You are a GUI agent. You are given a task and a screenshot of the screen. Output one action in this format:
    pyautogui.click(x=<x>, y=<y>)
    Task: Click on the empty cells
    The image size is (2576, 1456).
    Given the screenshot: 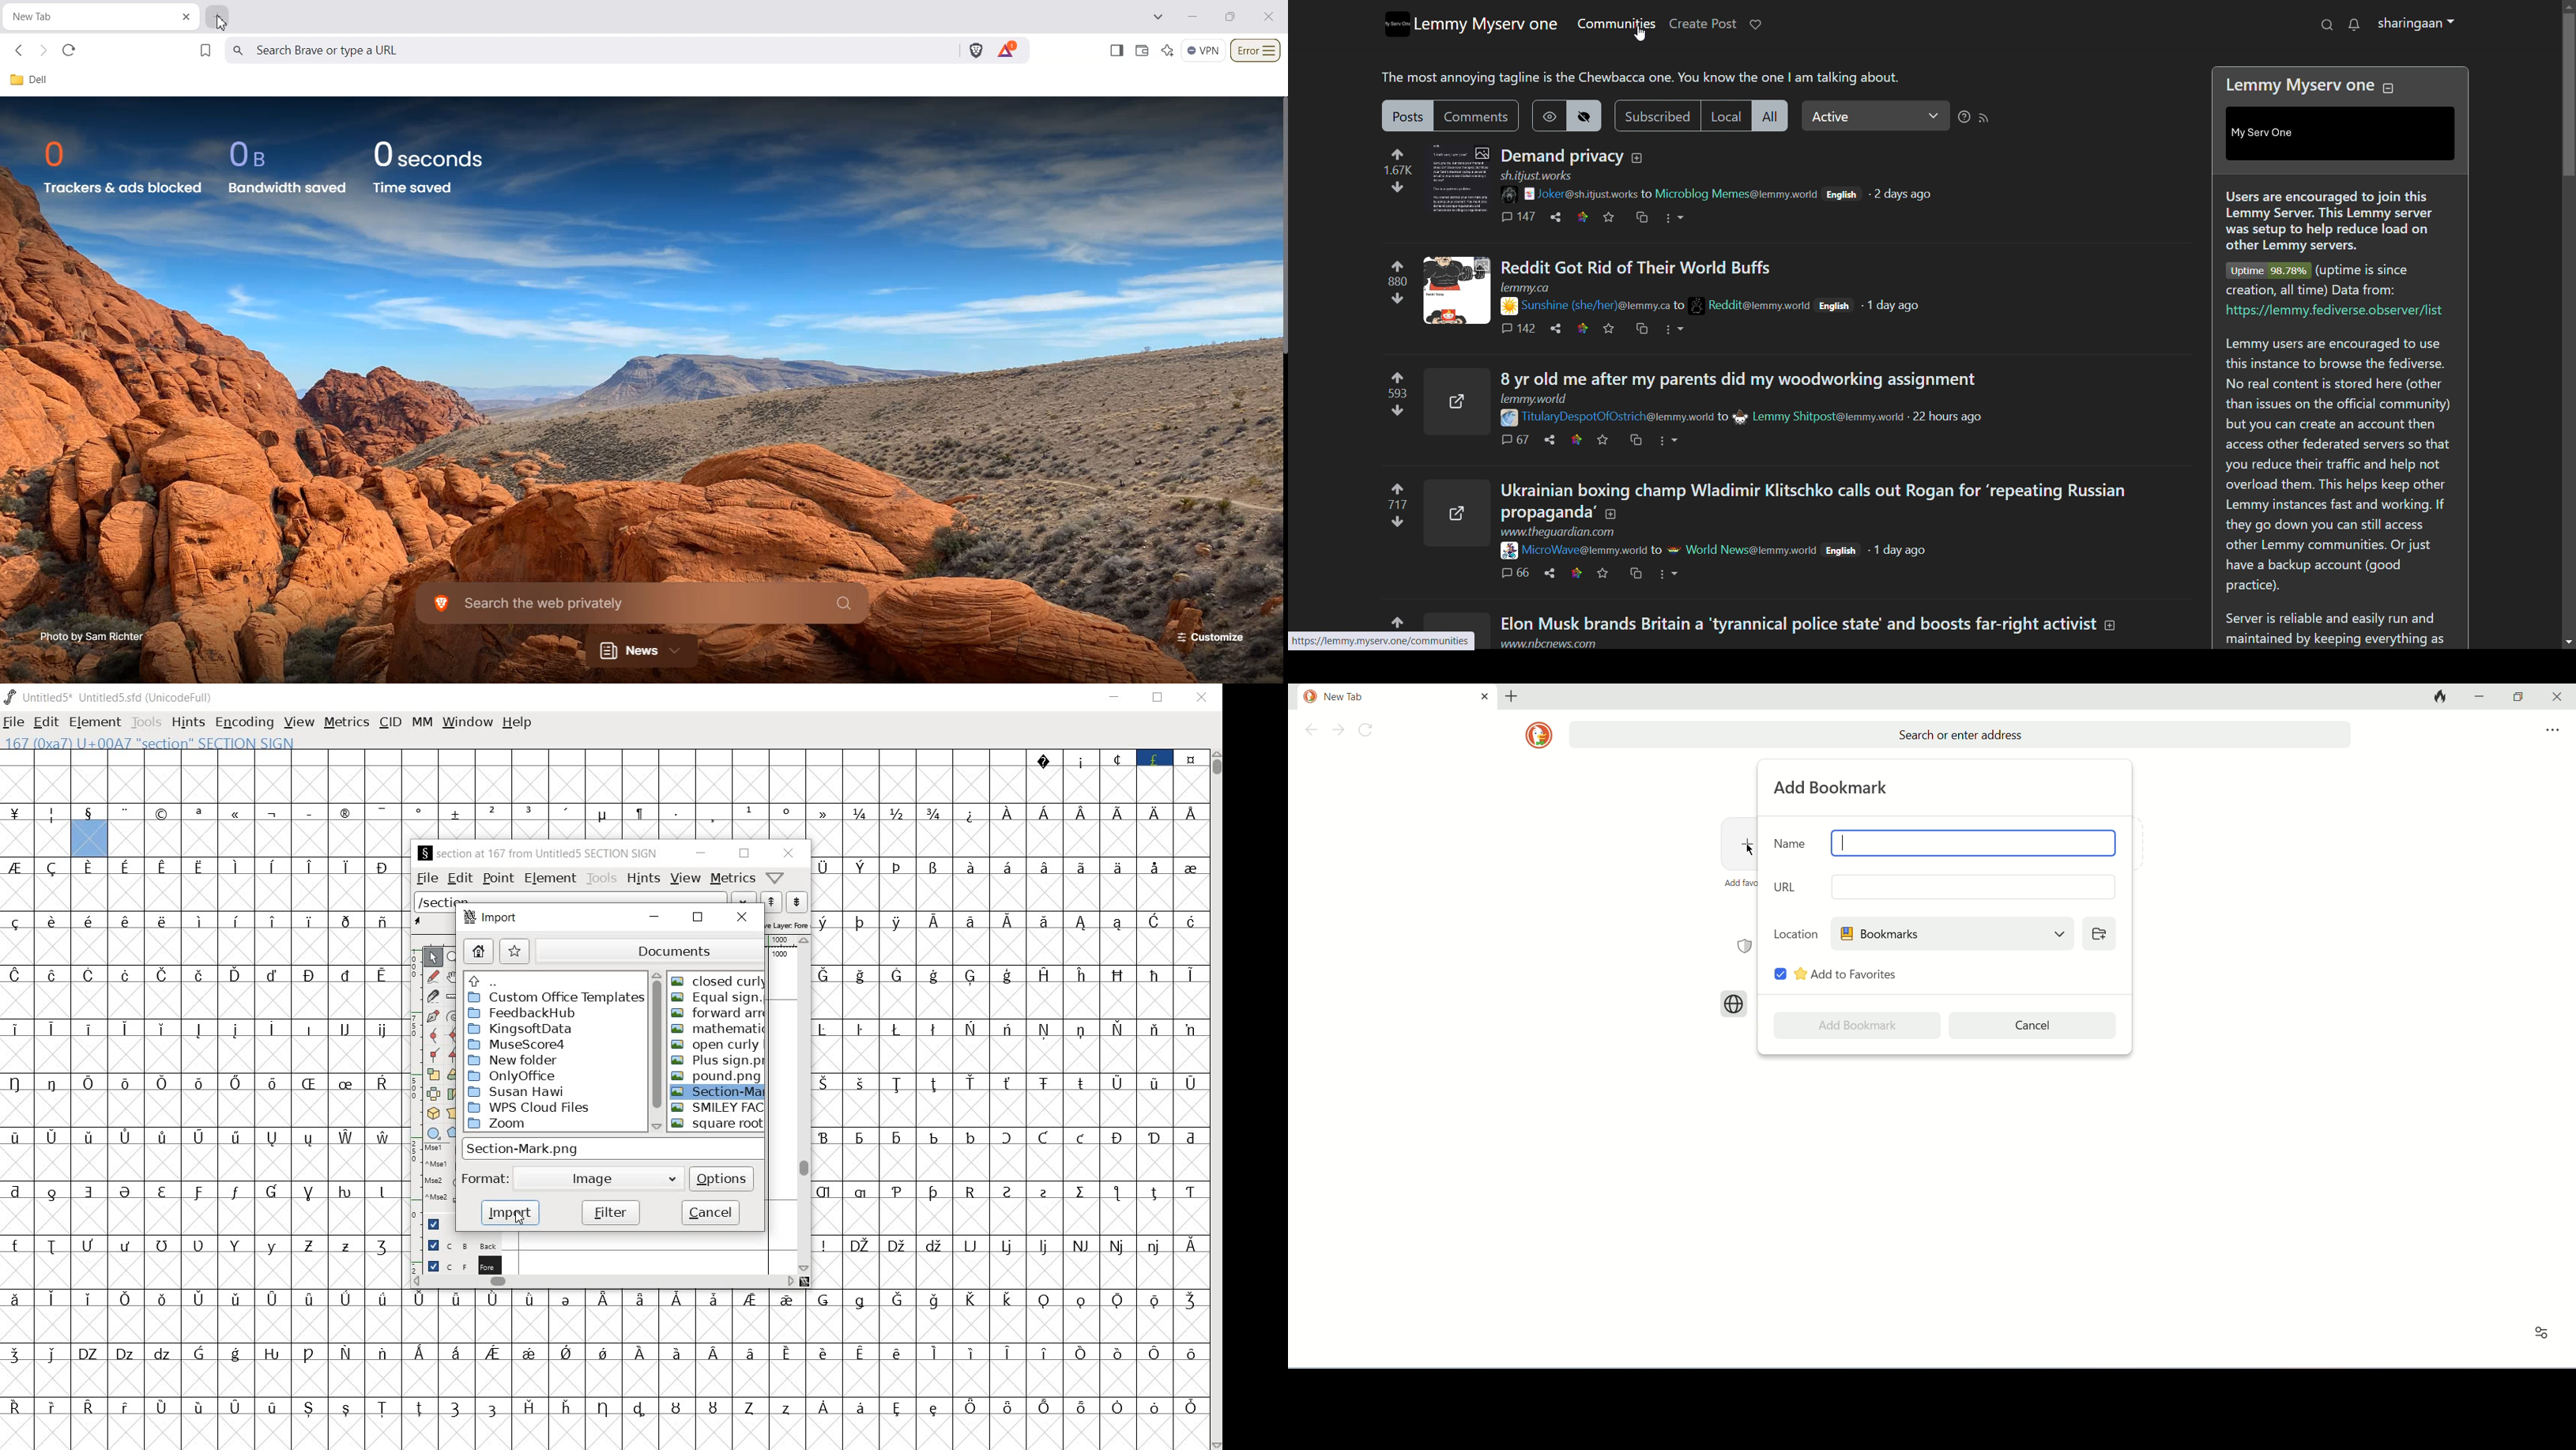 What is the action you would take?
    pyautogui.click(x=202, y=1110)
    